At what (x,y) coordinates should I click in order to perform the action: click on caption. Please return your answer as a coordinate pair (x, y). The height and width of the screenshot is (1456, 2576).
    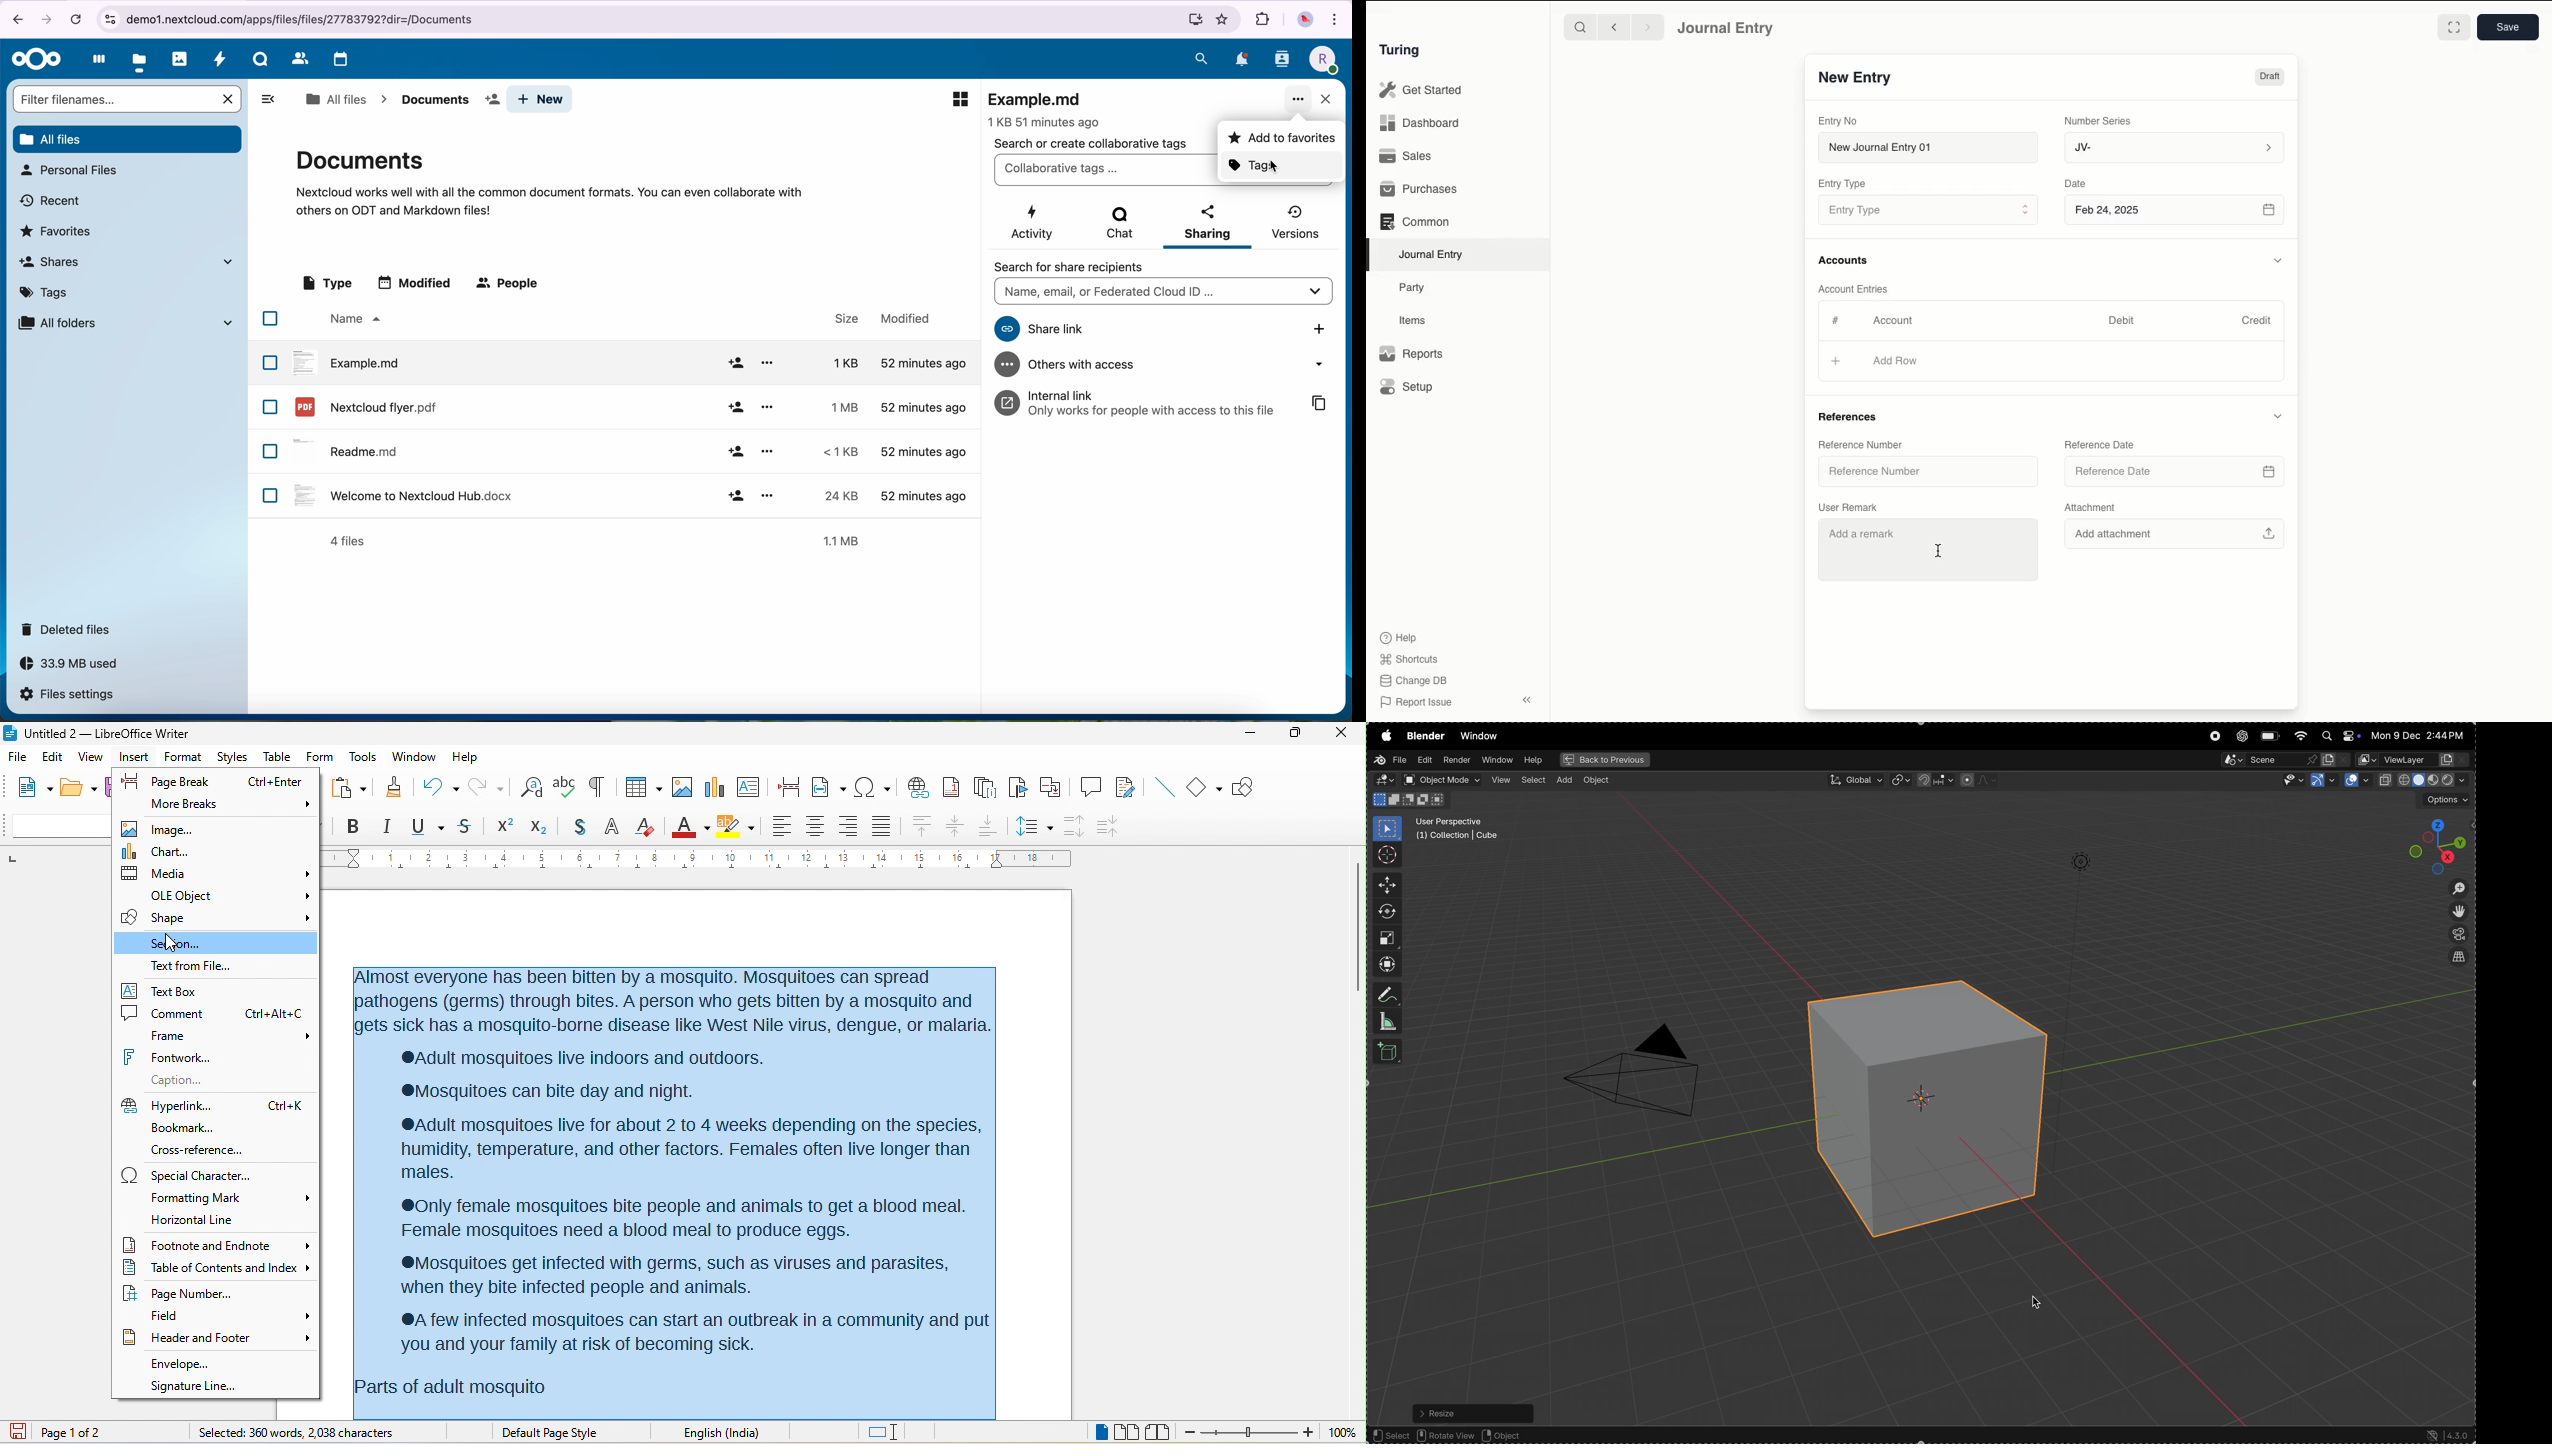
    Looking at the image, I should click on (214, 1081).